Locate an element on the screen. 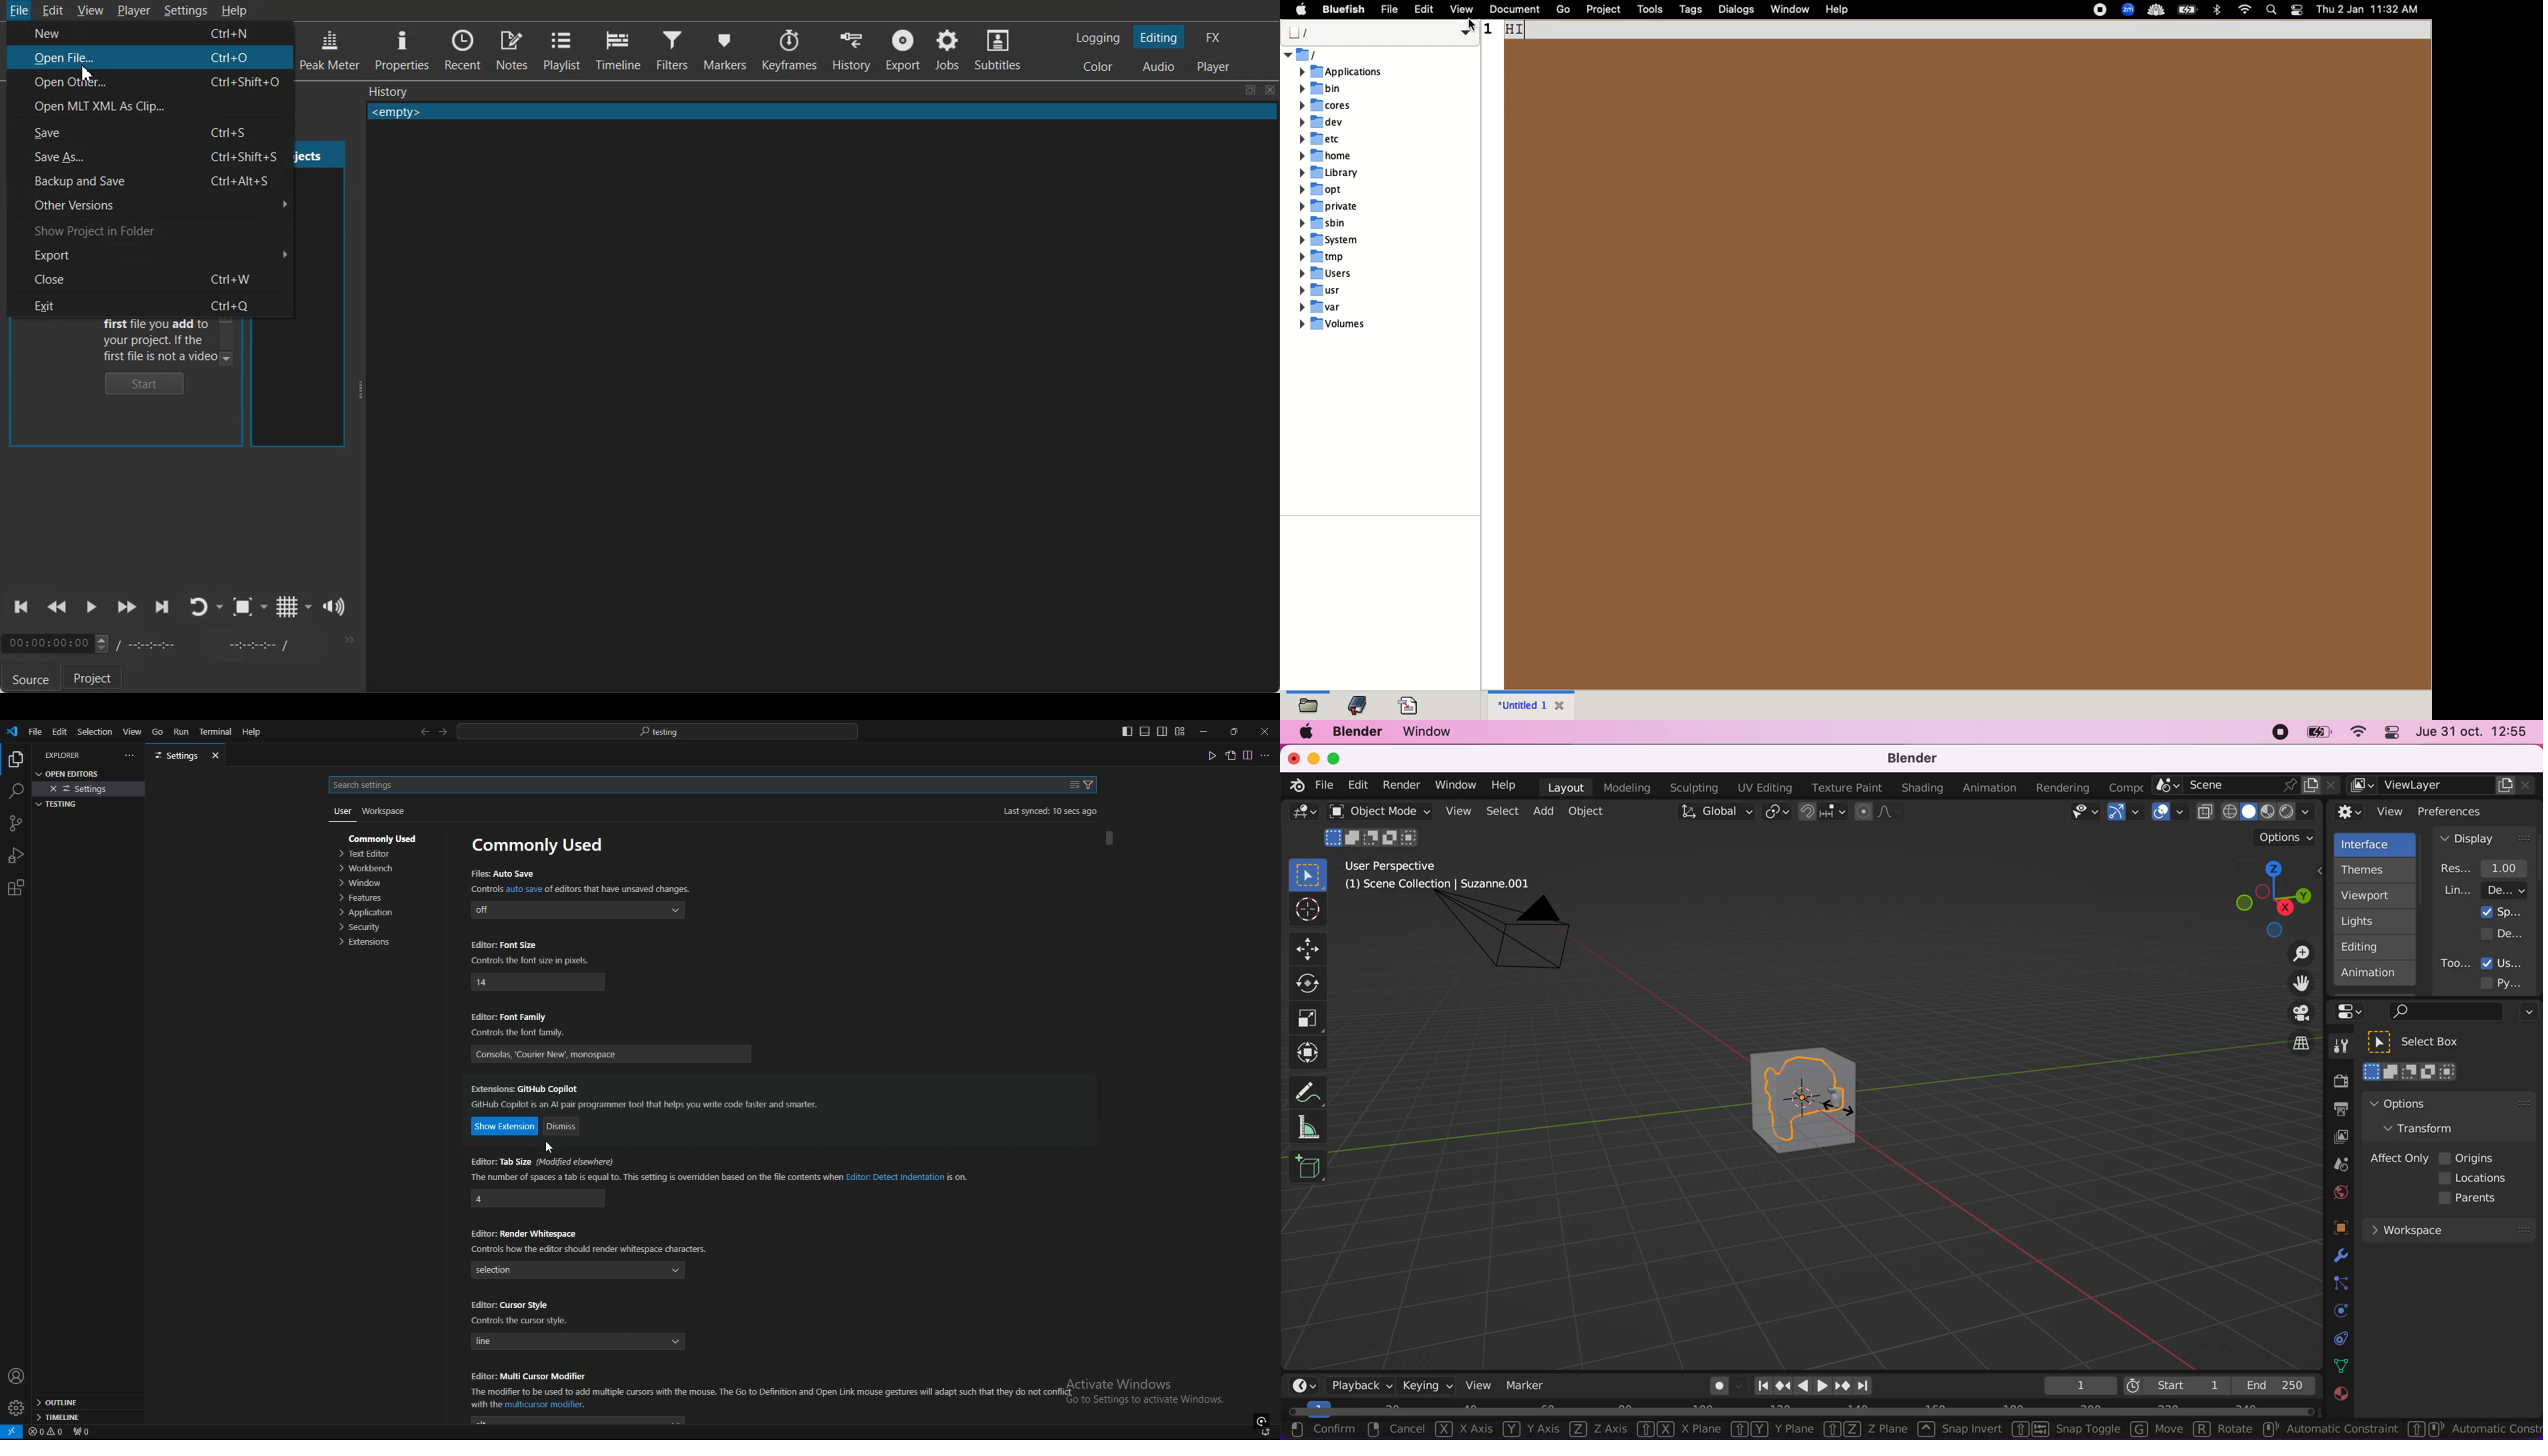 The image size is (2548, 1456). x plane  is located at coordinates (1676, 1431).